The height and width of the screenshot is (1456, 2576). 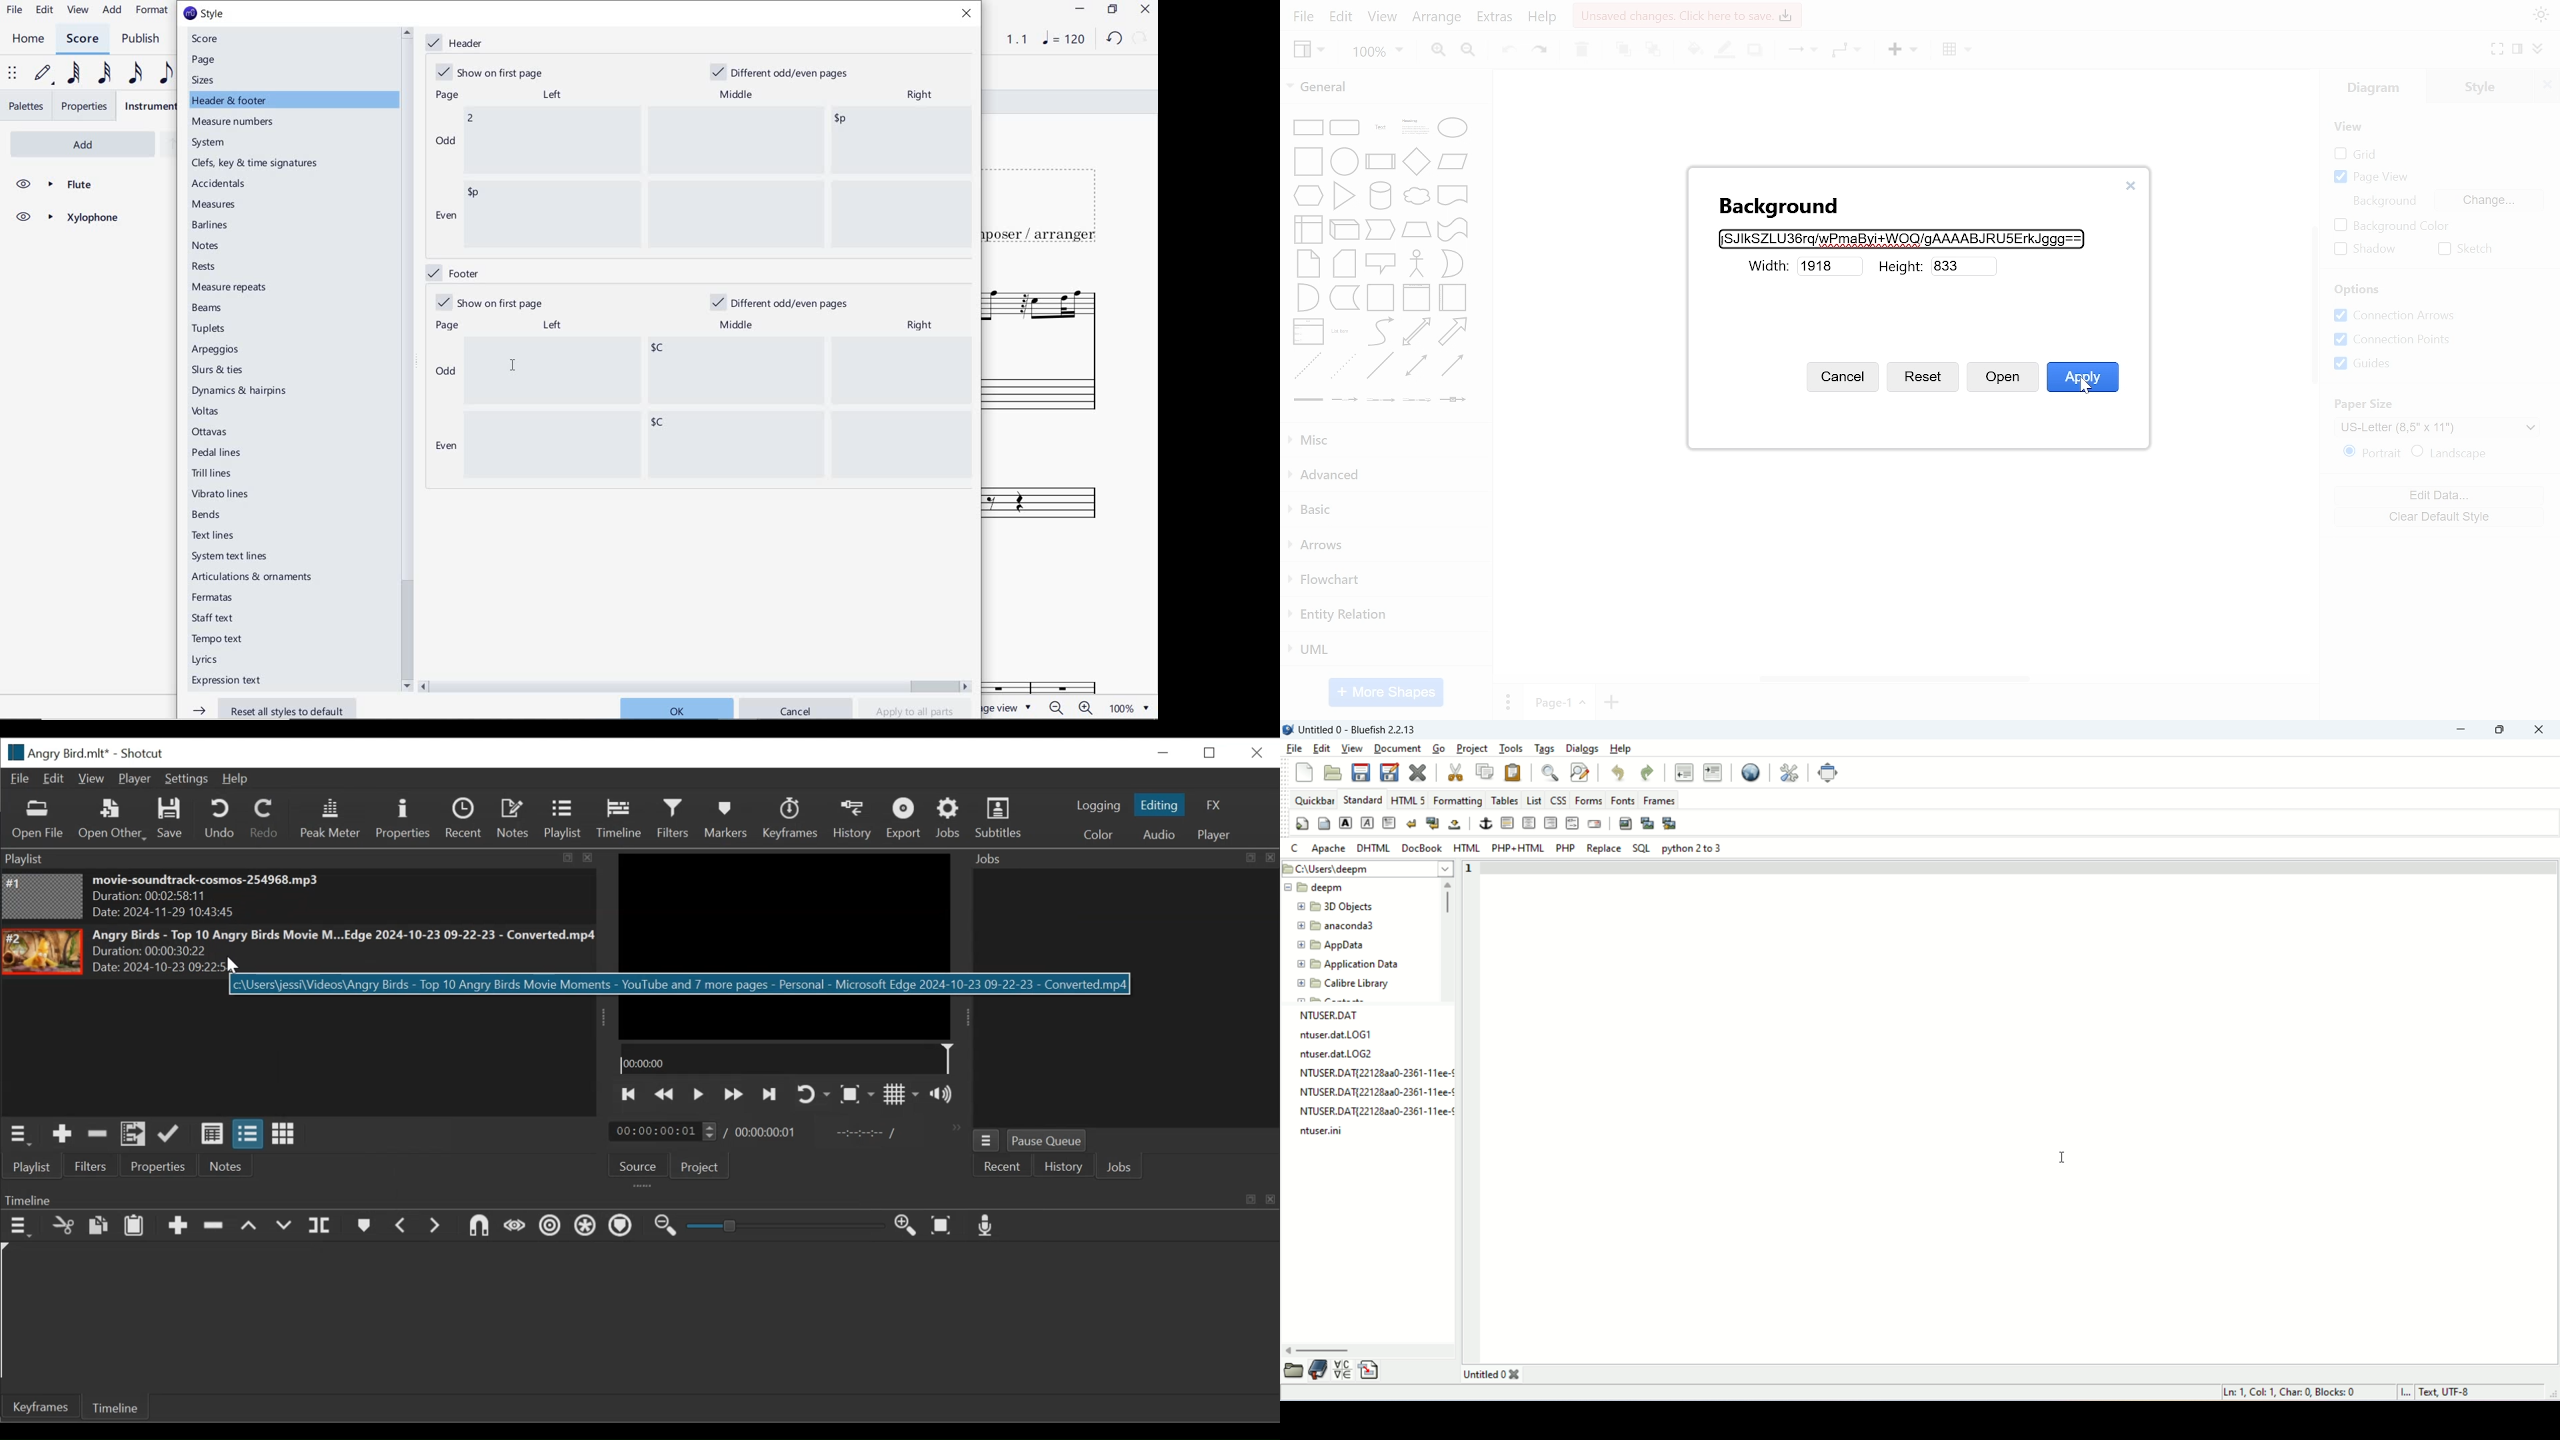 I want to click on Edit, so click(x=53, y=778).